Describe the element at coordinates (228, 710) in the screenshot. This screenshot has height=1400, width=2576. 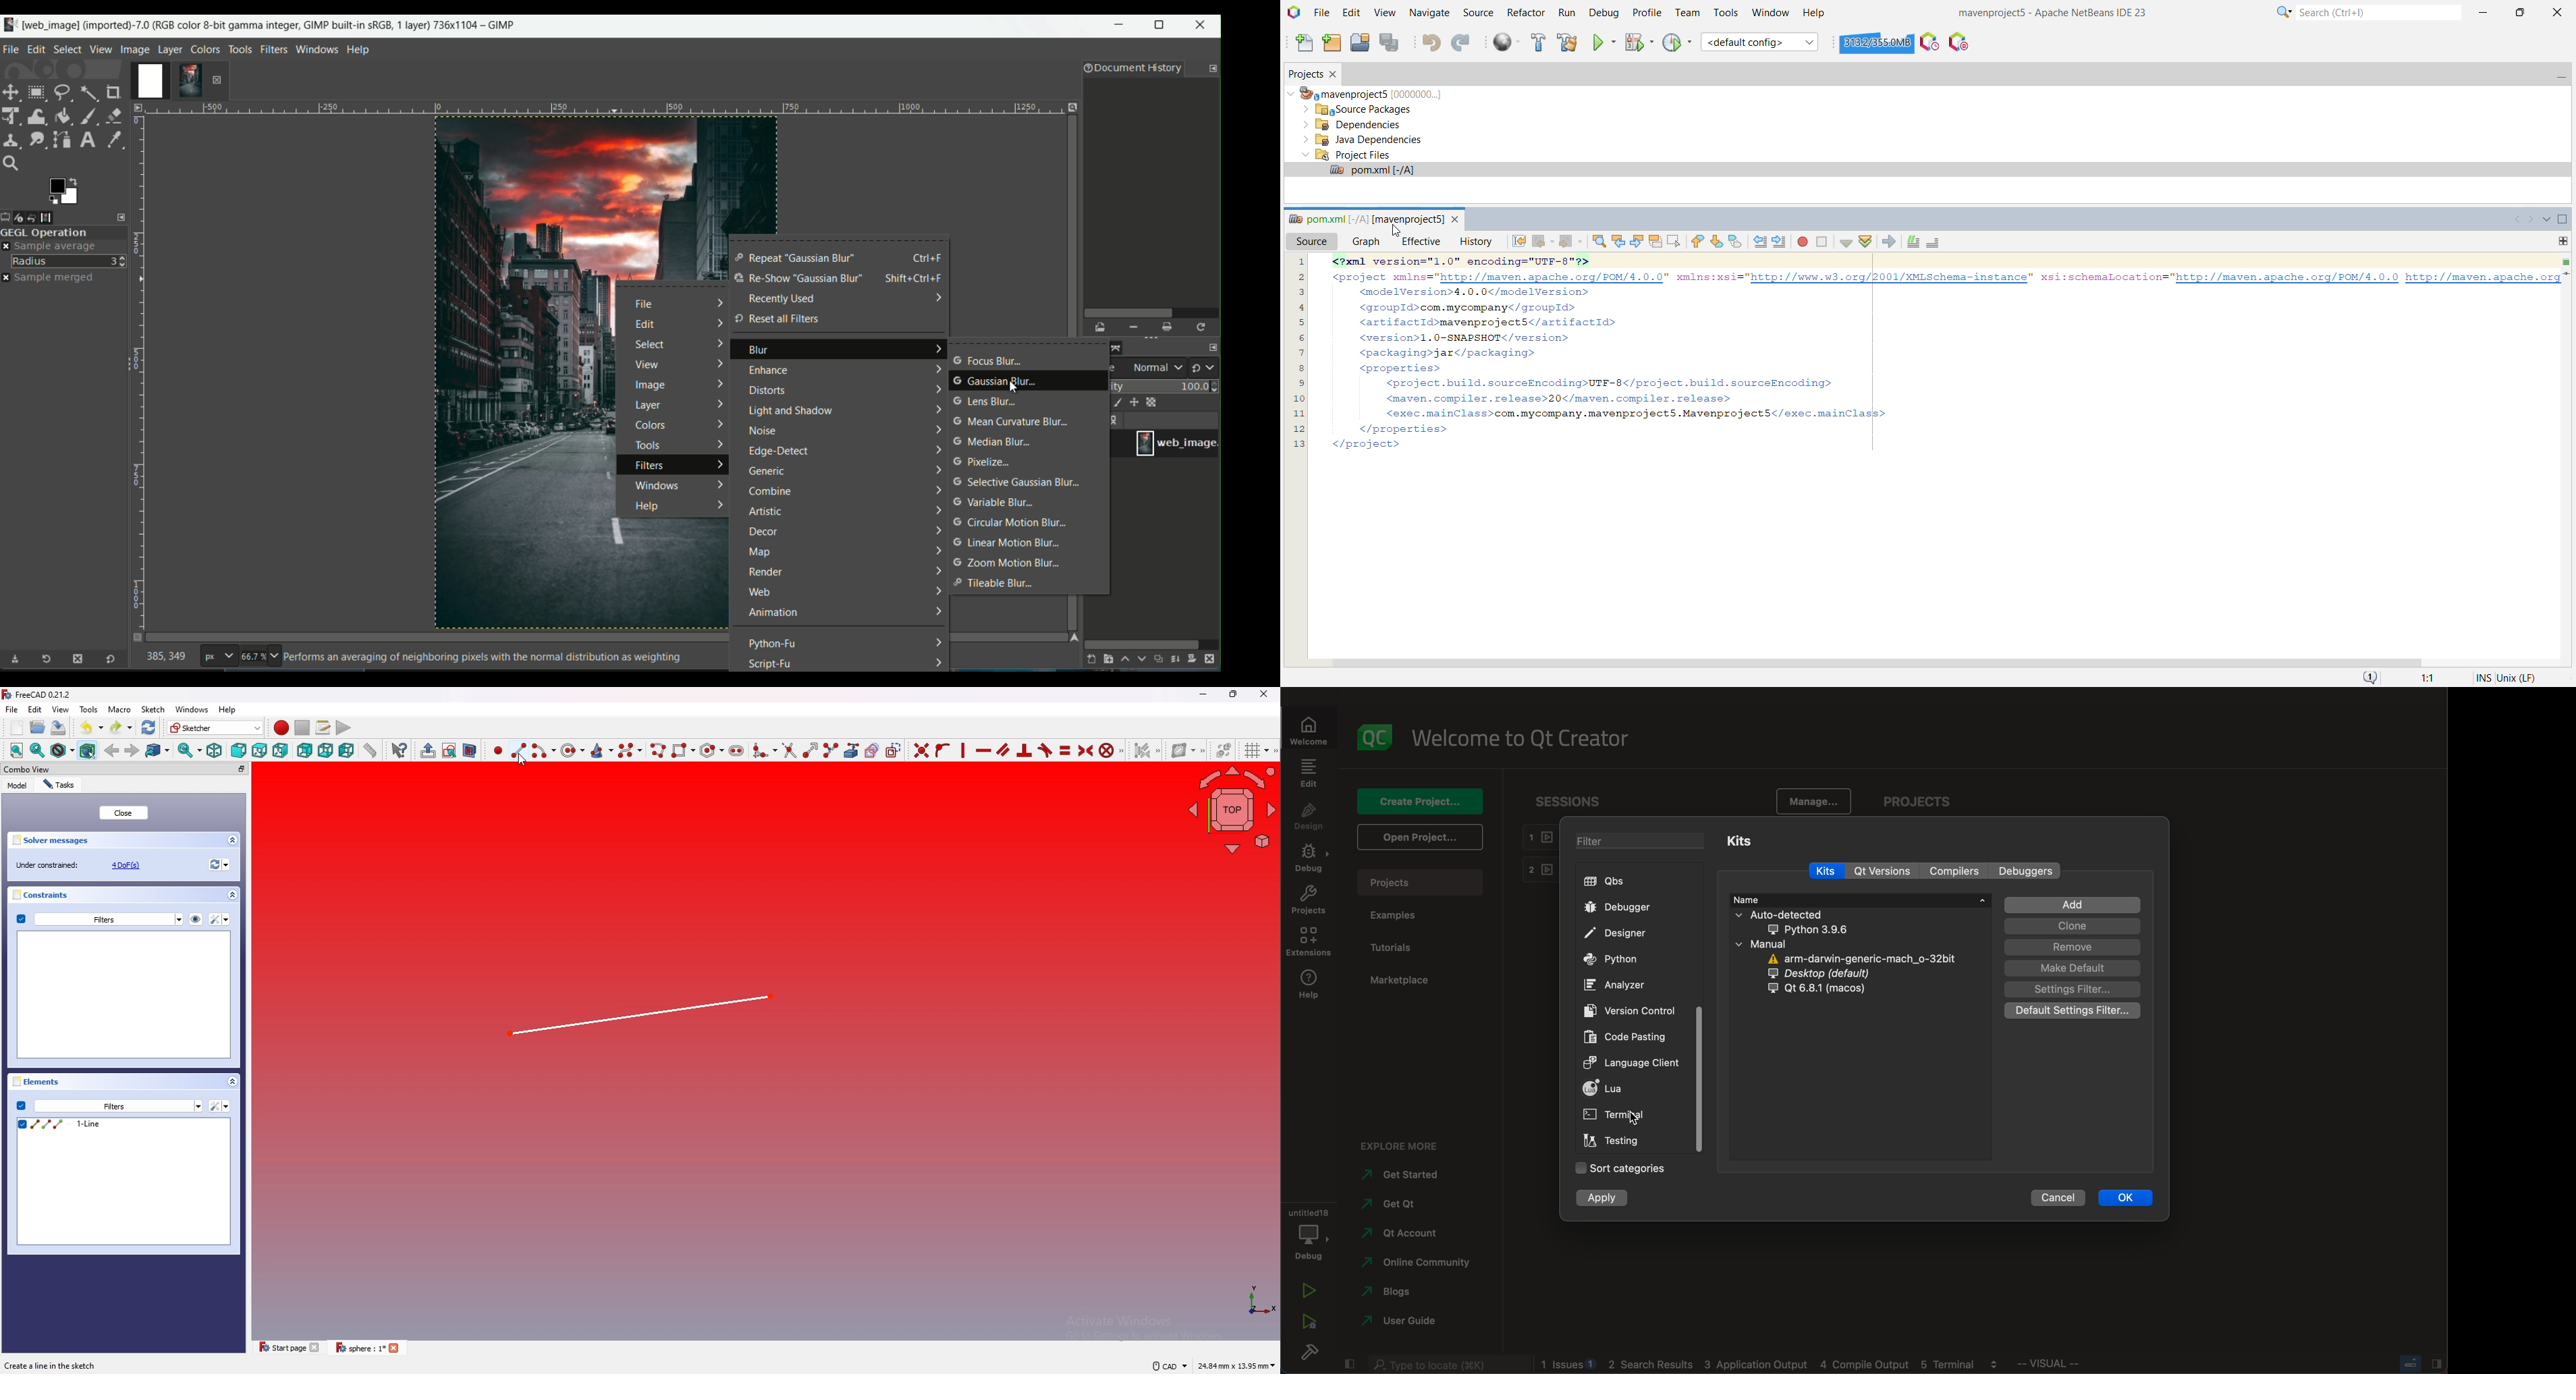
I see `Help` at that location.